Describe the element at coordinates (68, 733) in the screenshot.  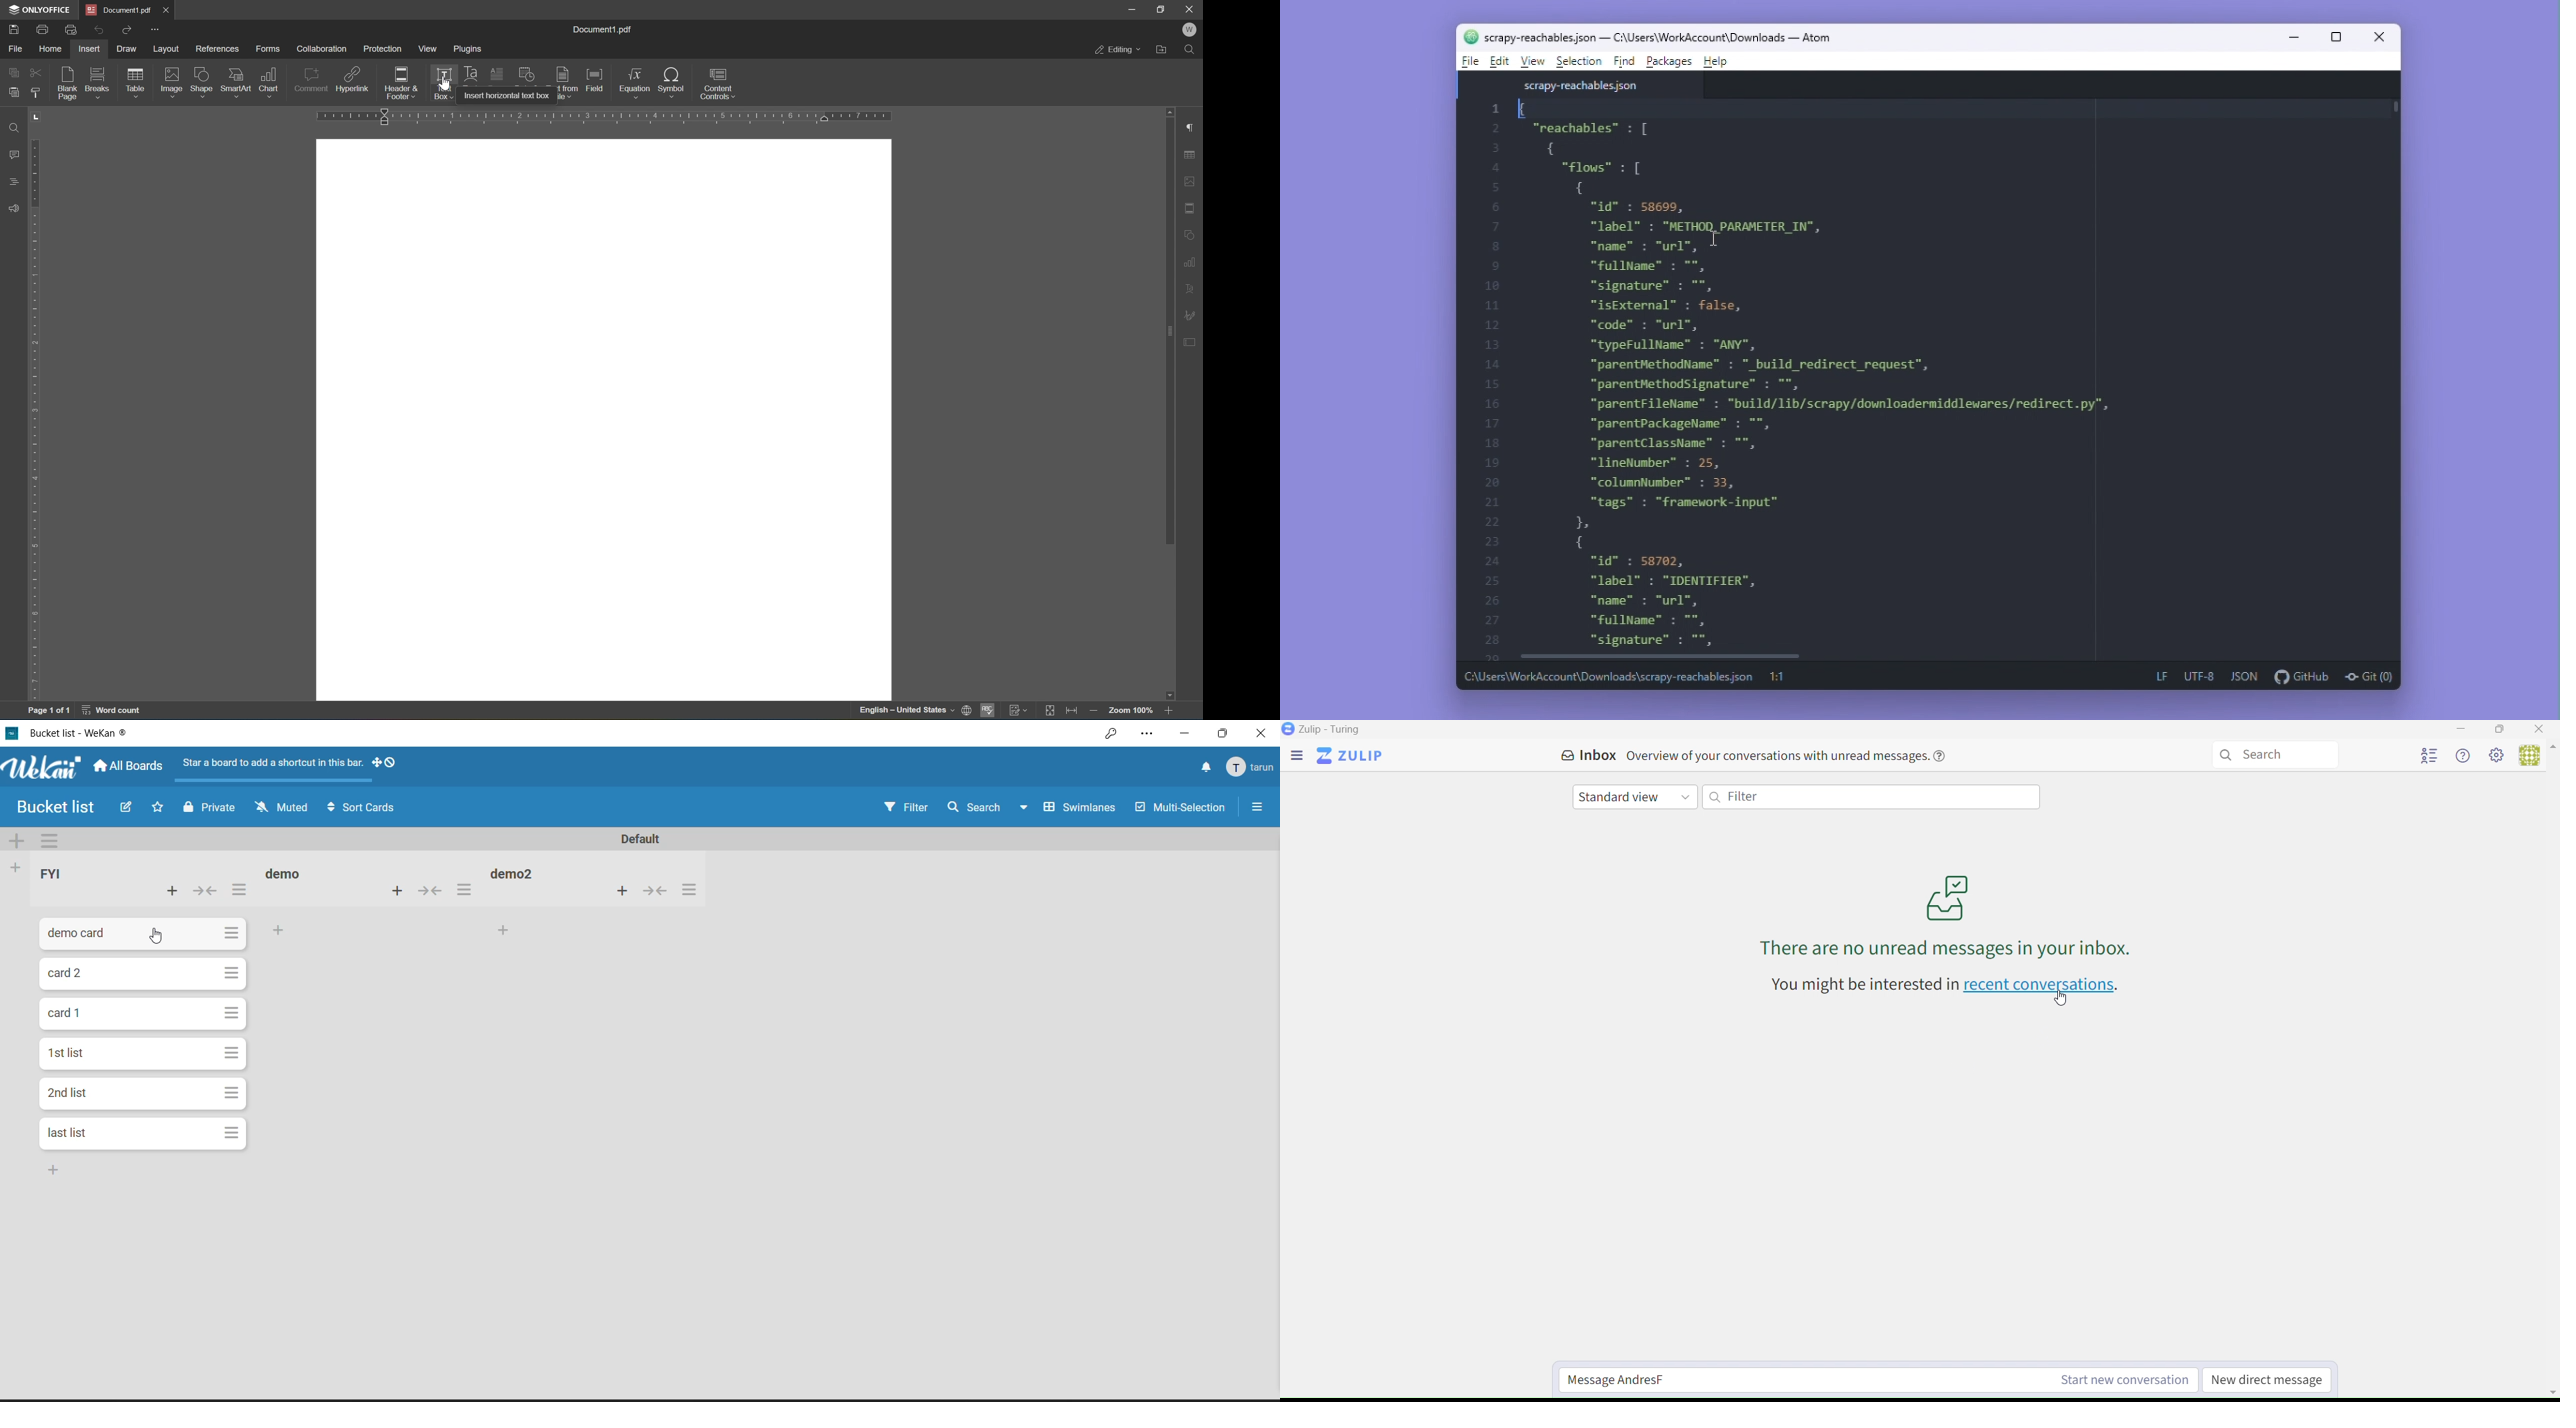
I see `file title` at that location.